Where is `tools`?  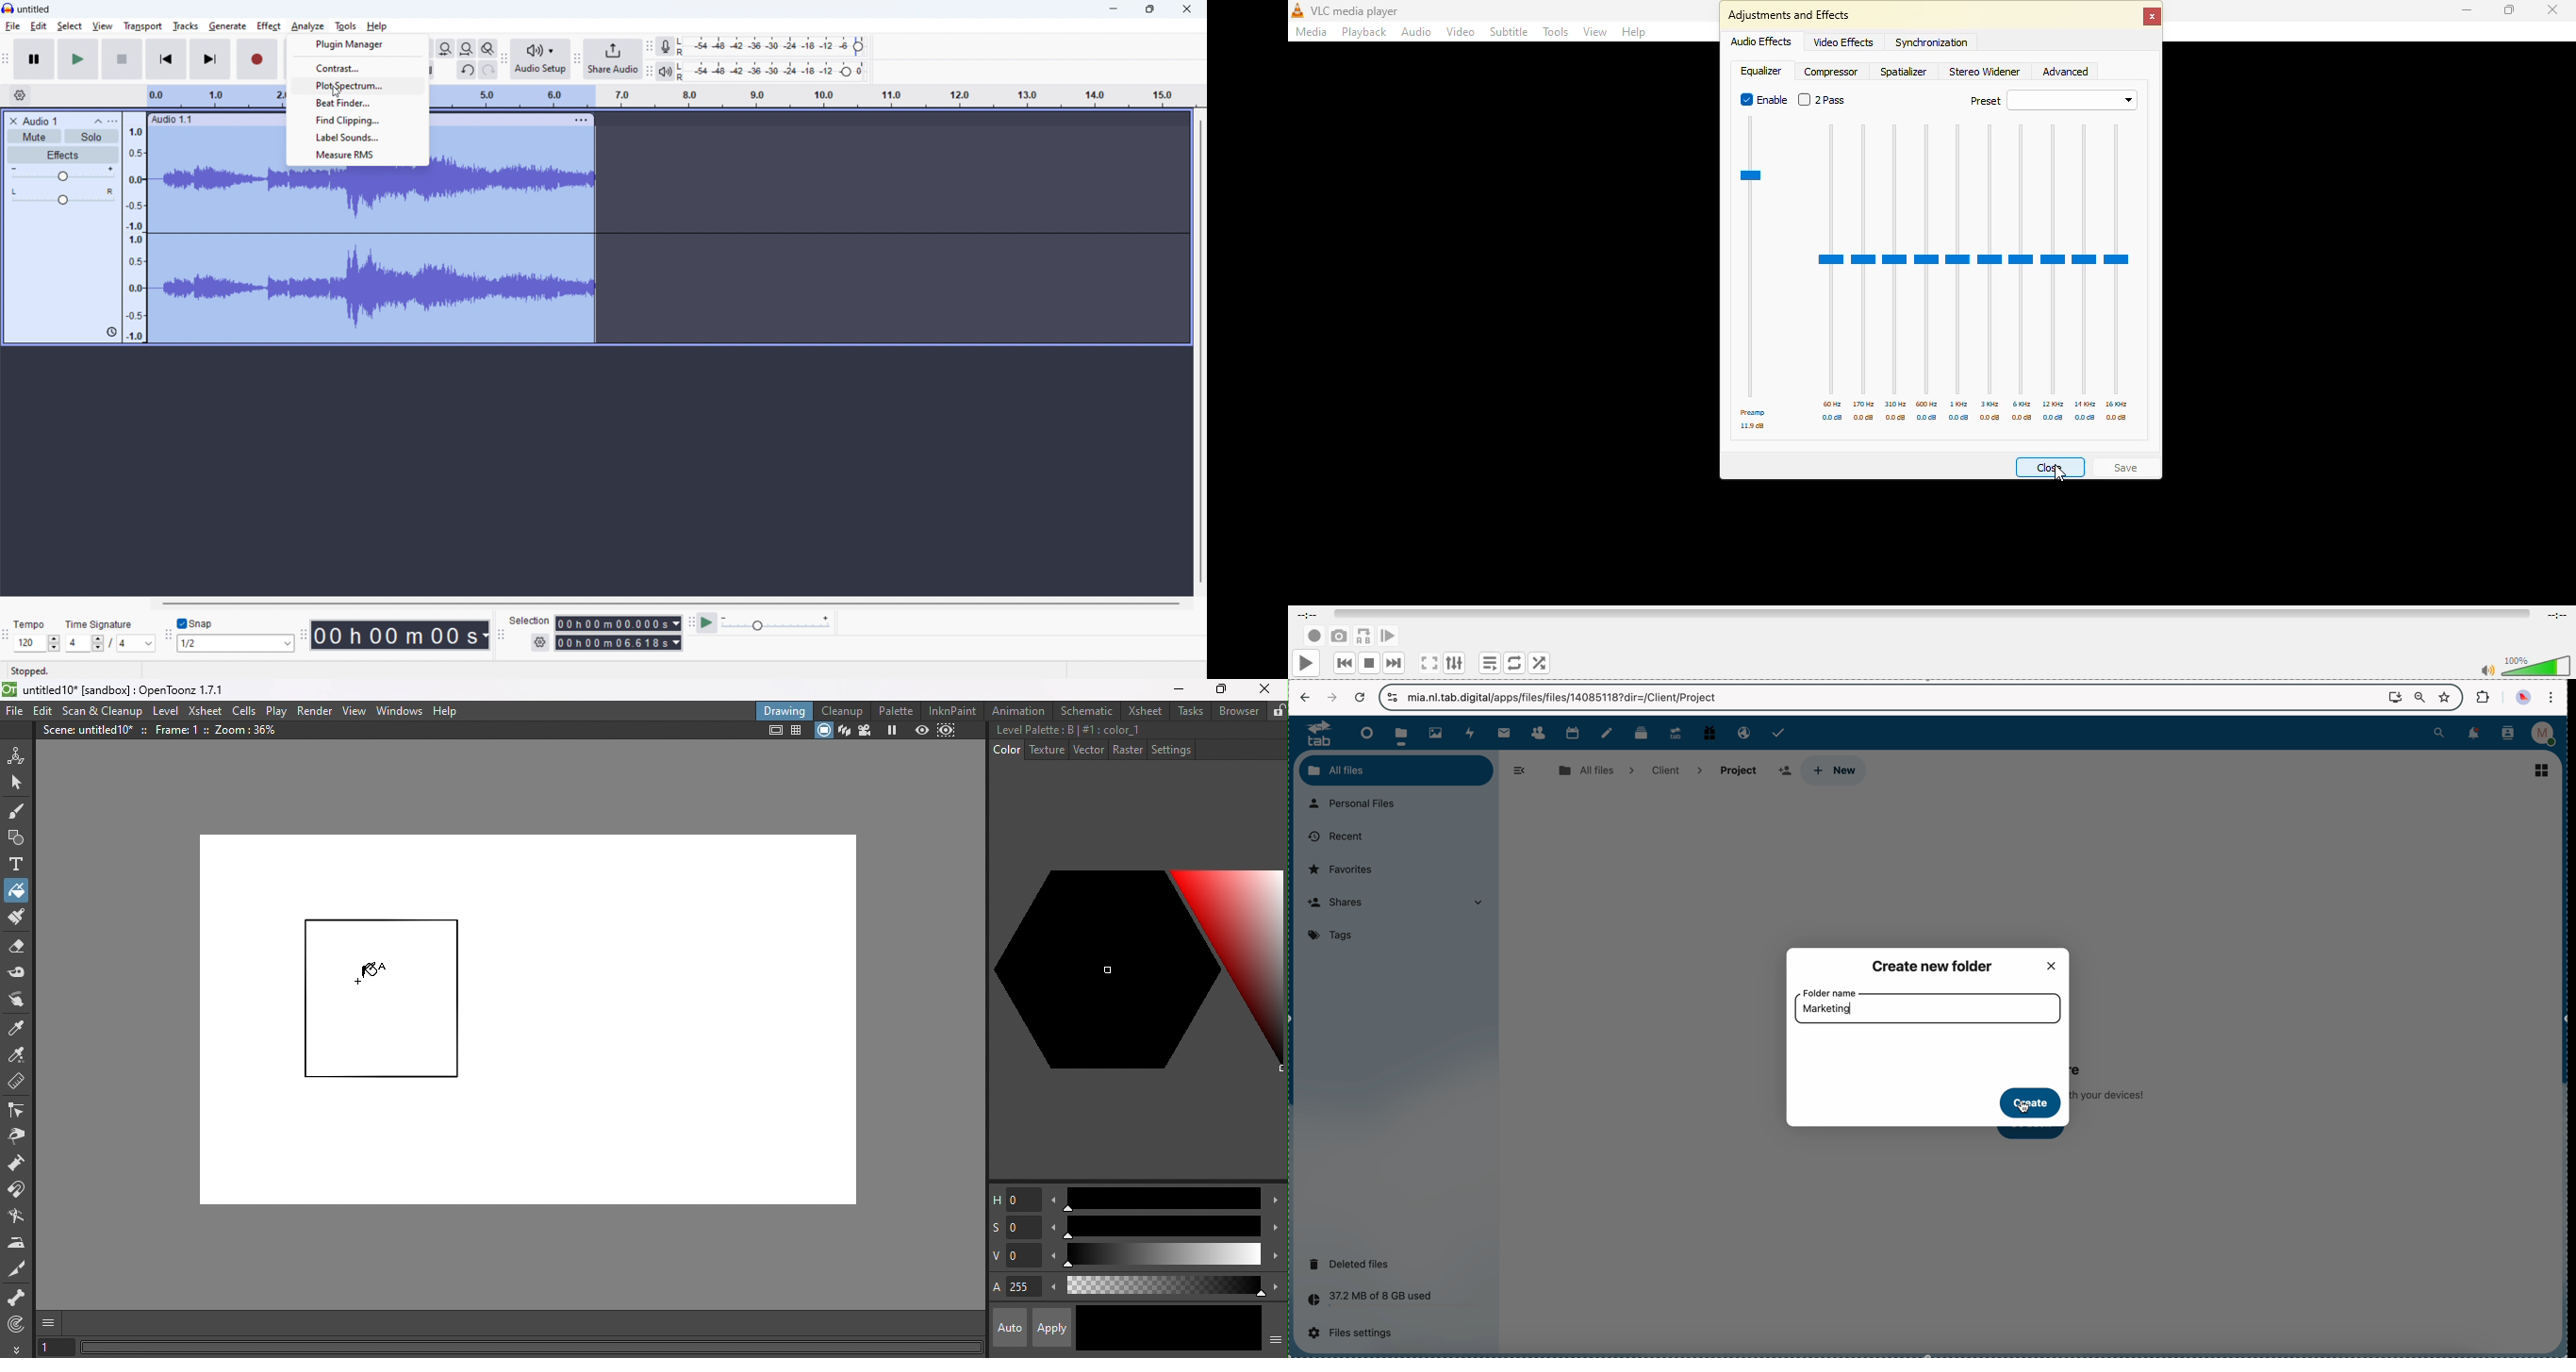
tools is located at coordinates (1556, 32).